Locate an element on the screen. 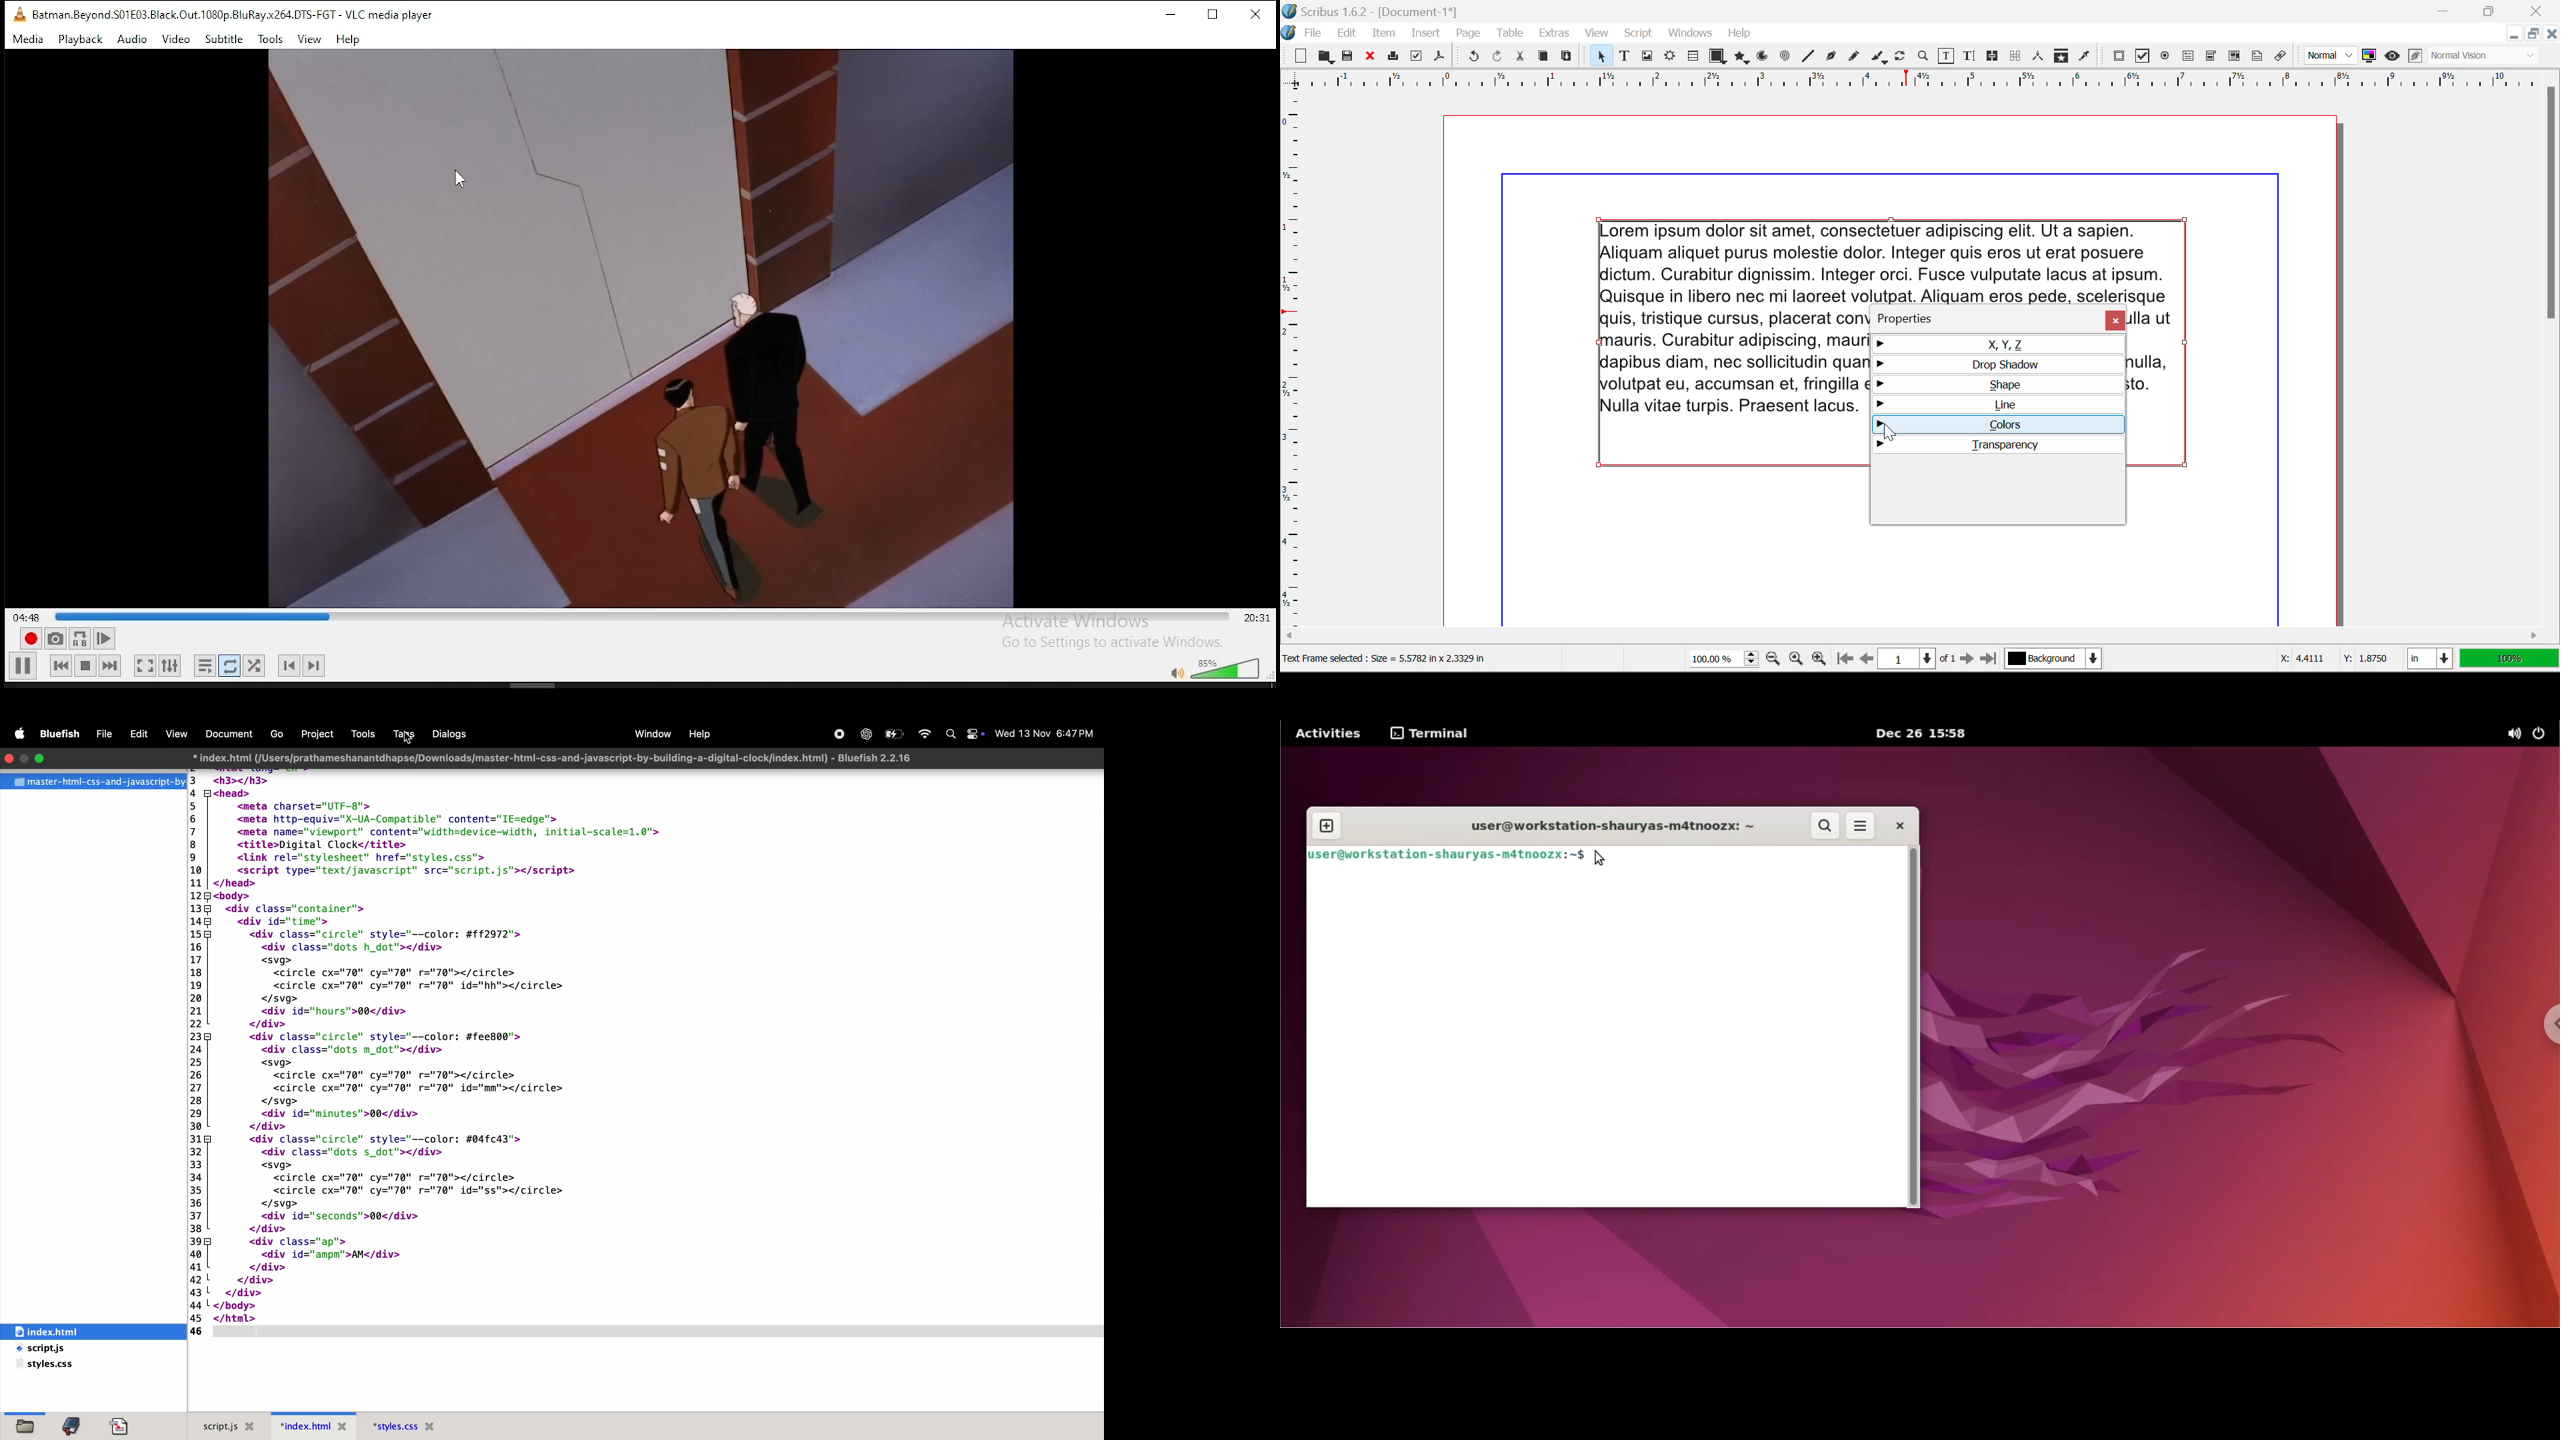 Image resolution: width=2576 pixels, height=1456 pixels. 04:49 is located at coordinates (25, 618).